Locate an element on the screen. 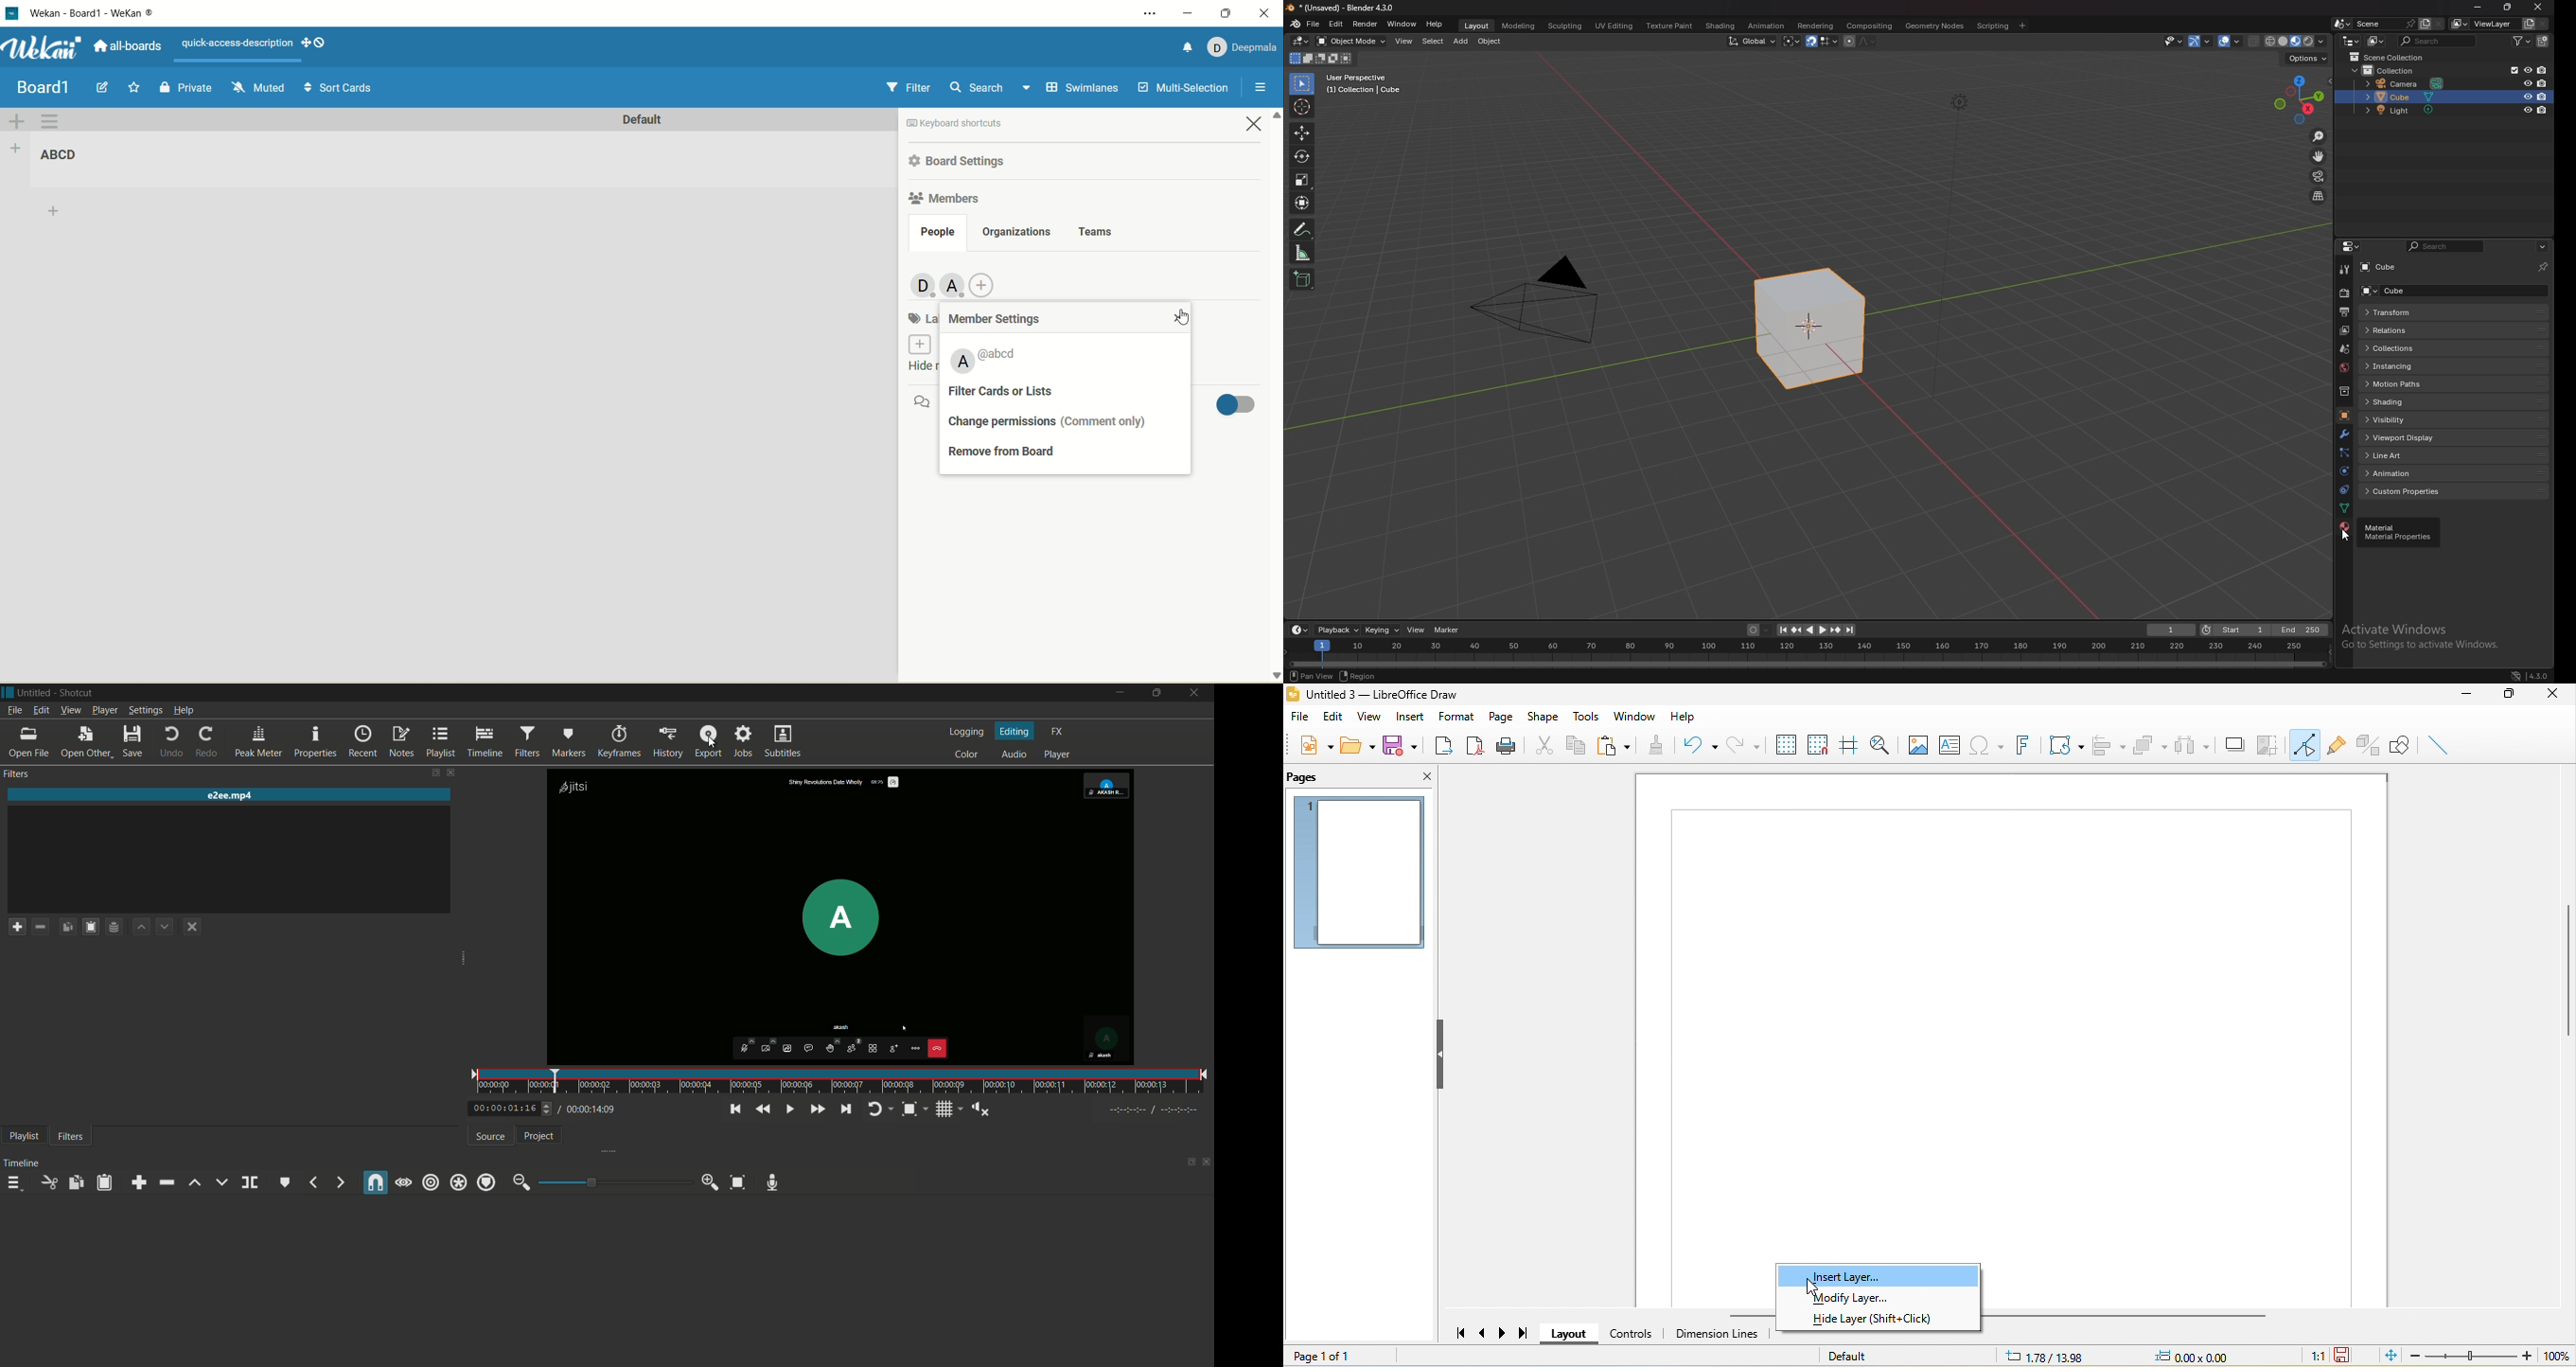  editor type is located at coordinates (2351, 40).